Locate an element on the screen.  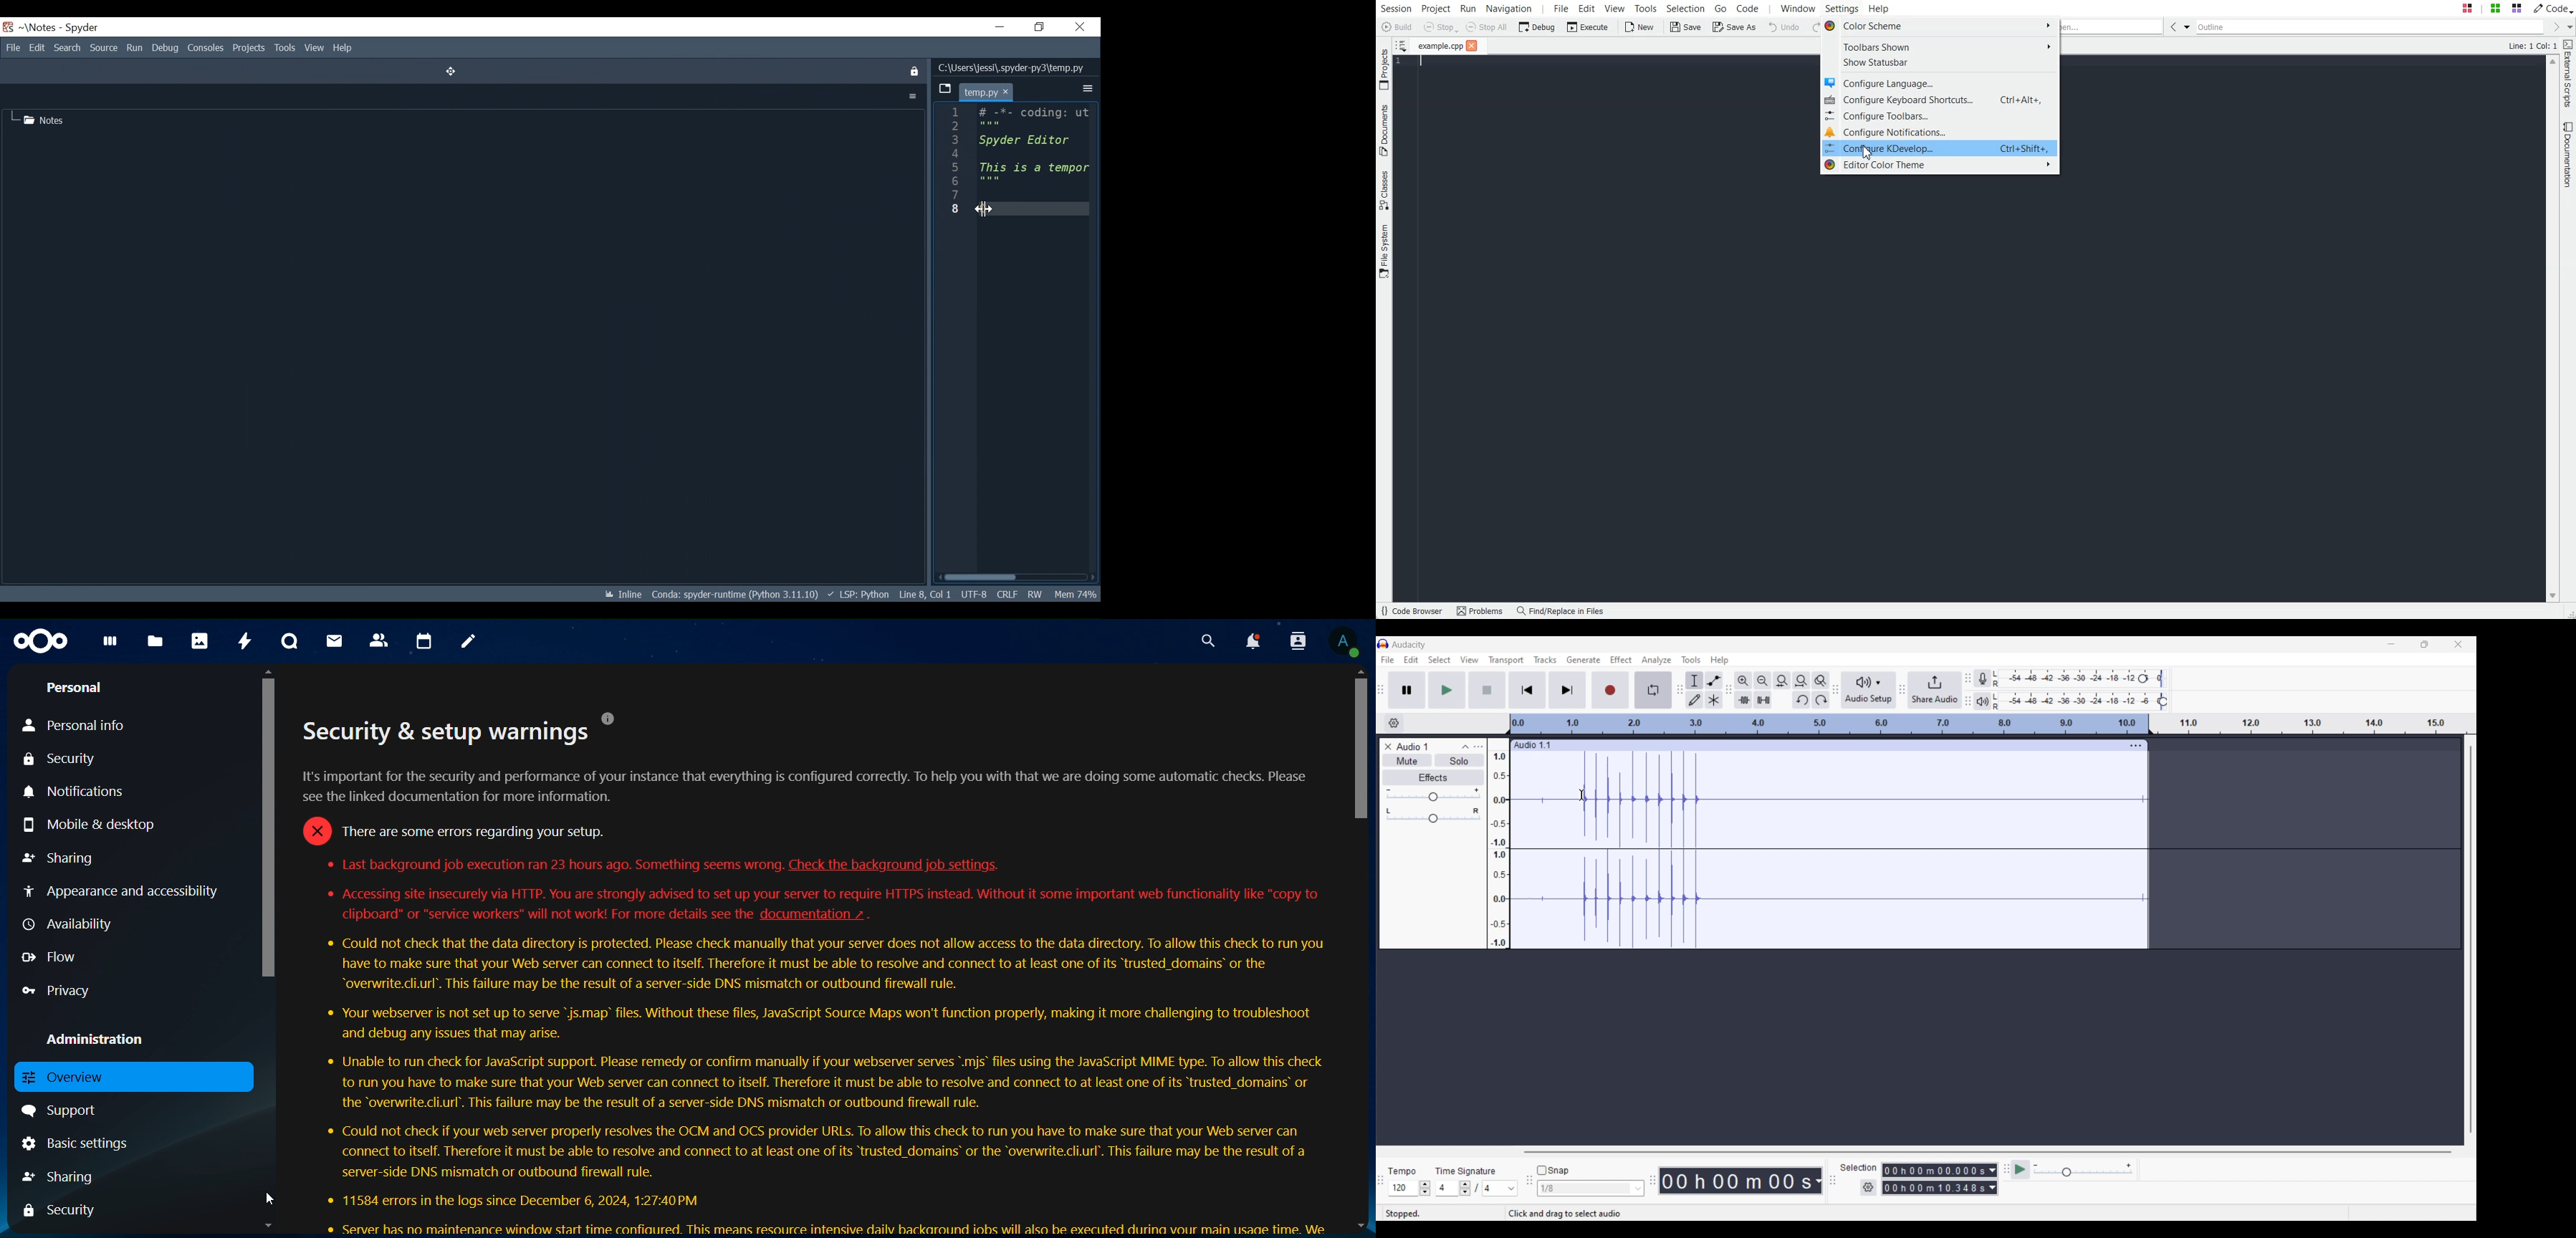
 C:\Users\jessi\.spyder-py3\temp.py is located at coordinates (1011, 66).